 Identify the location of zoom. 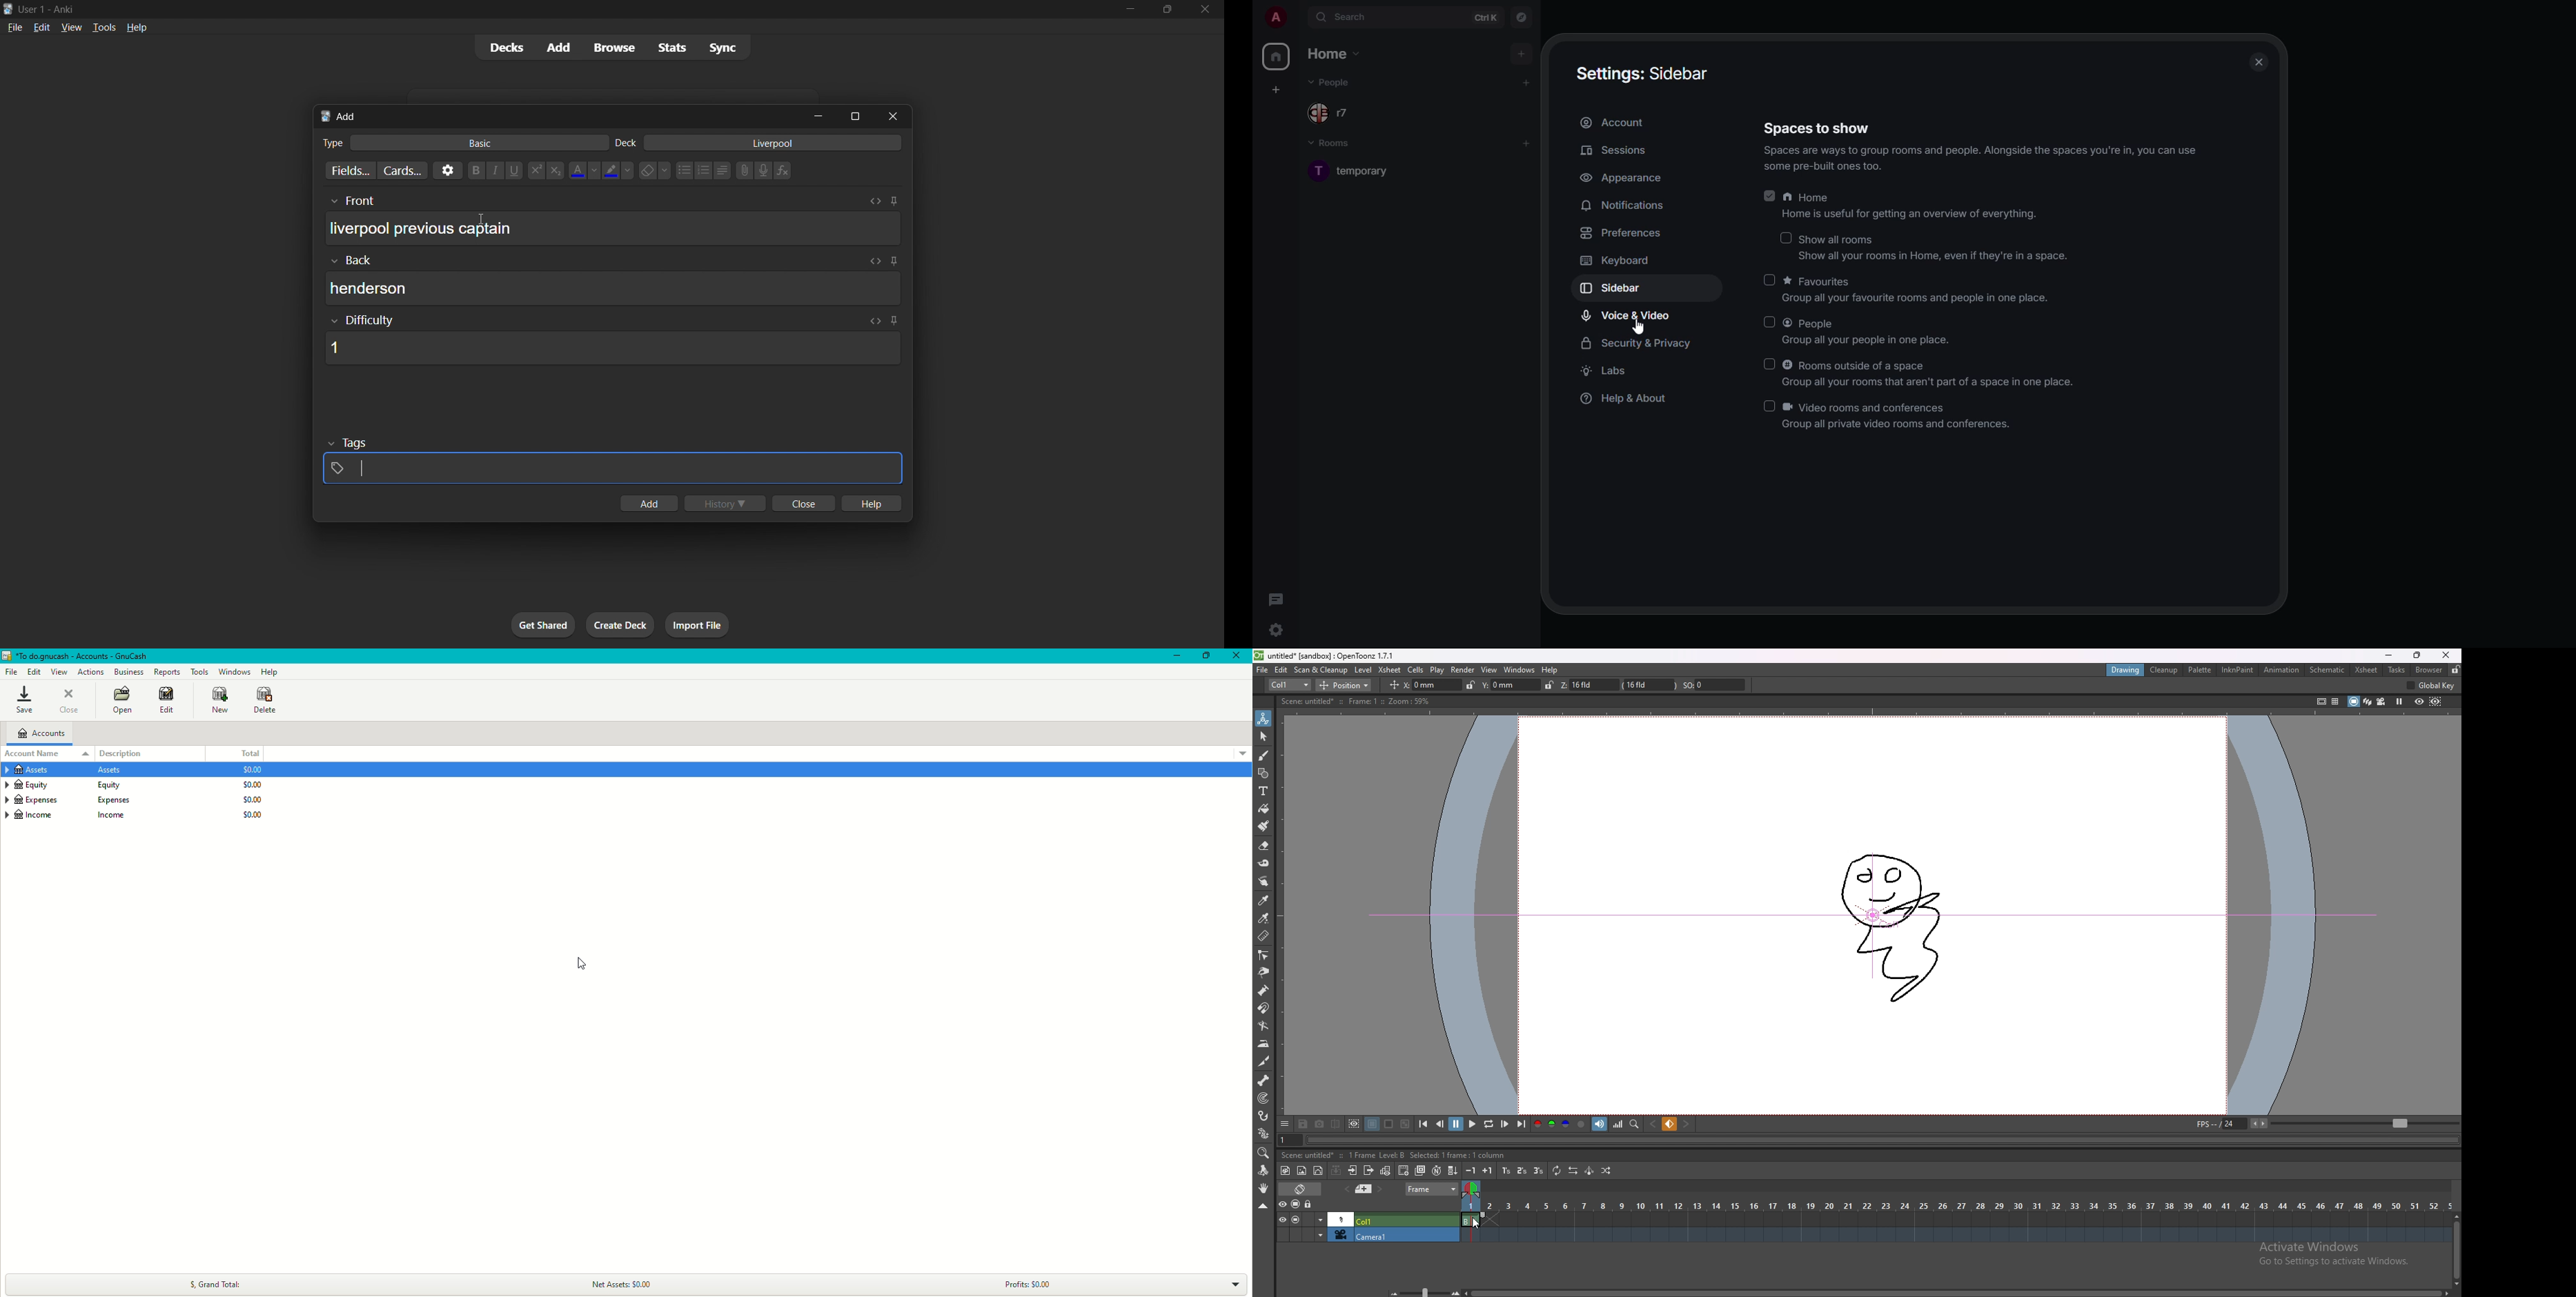
(1264, 1153).